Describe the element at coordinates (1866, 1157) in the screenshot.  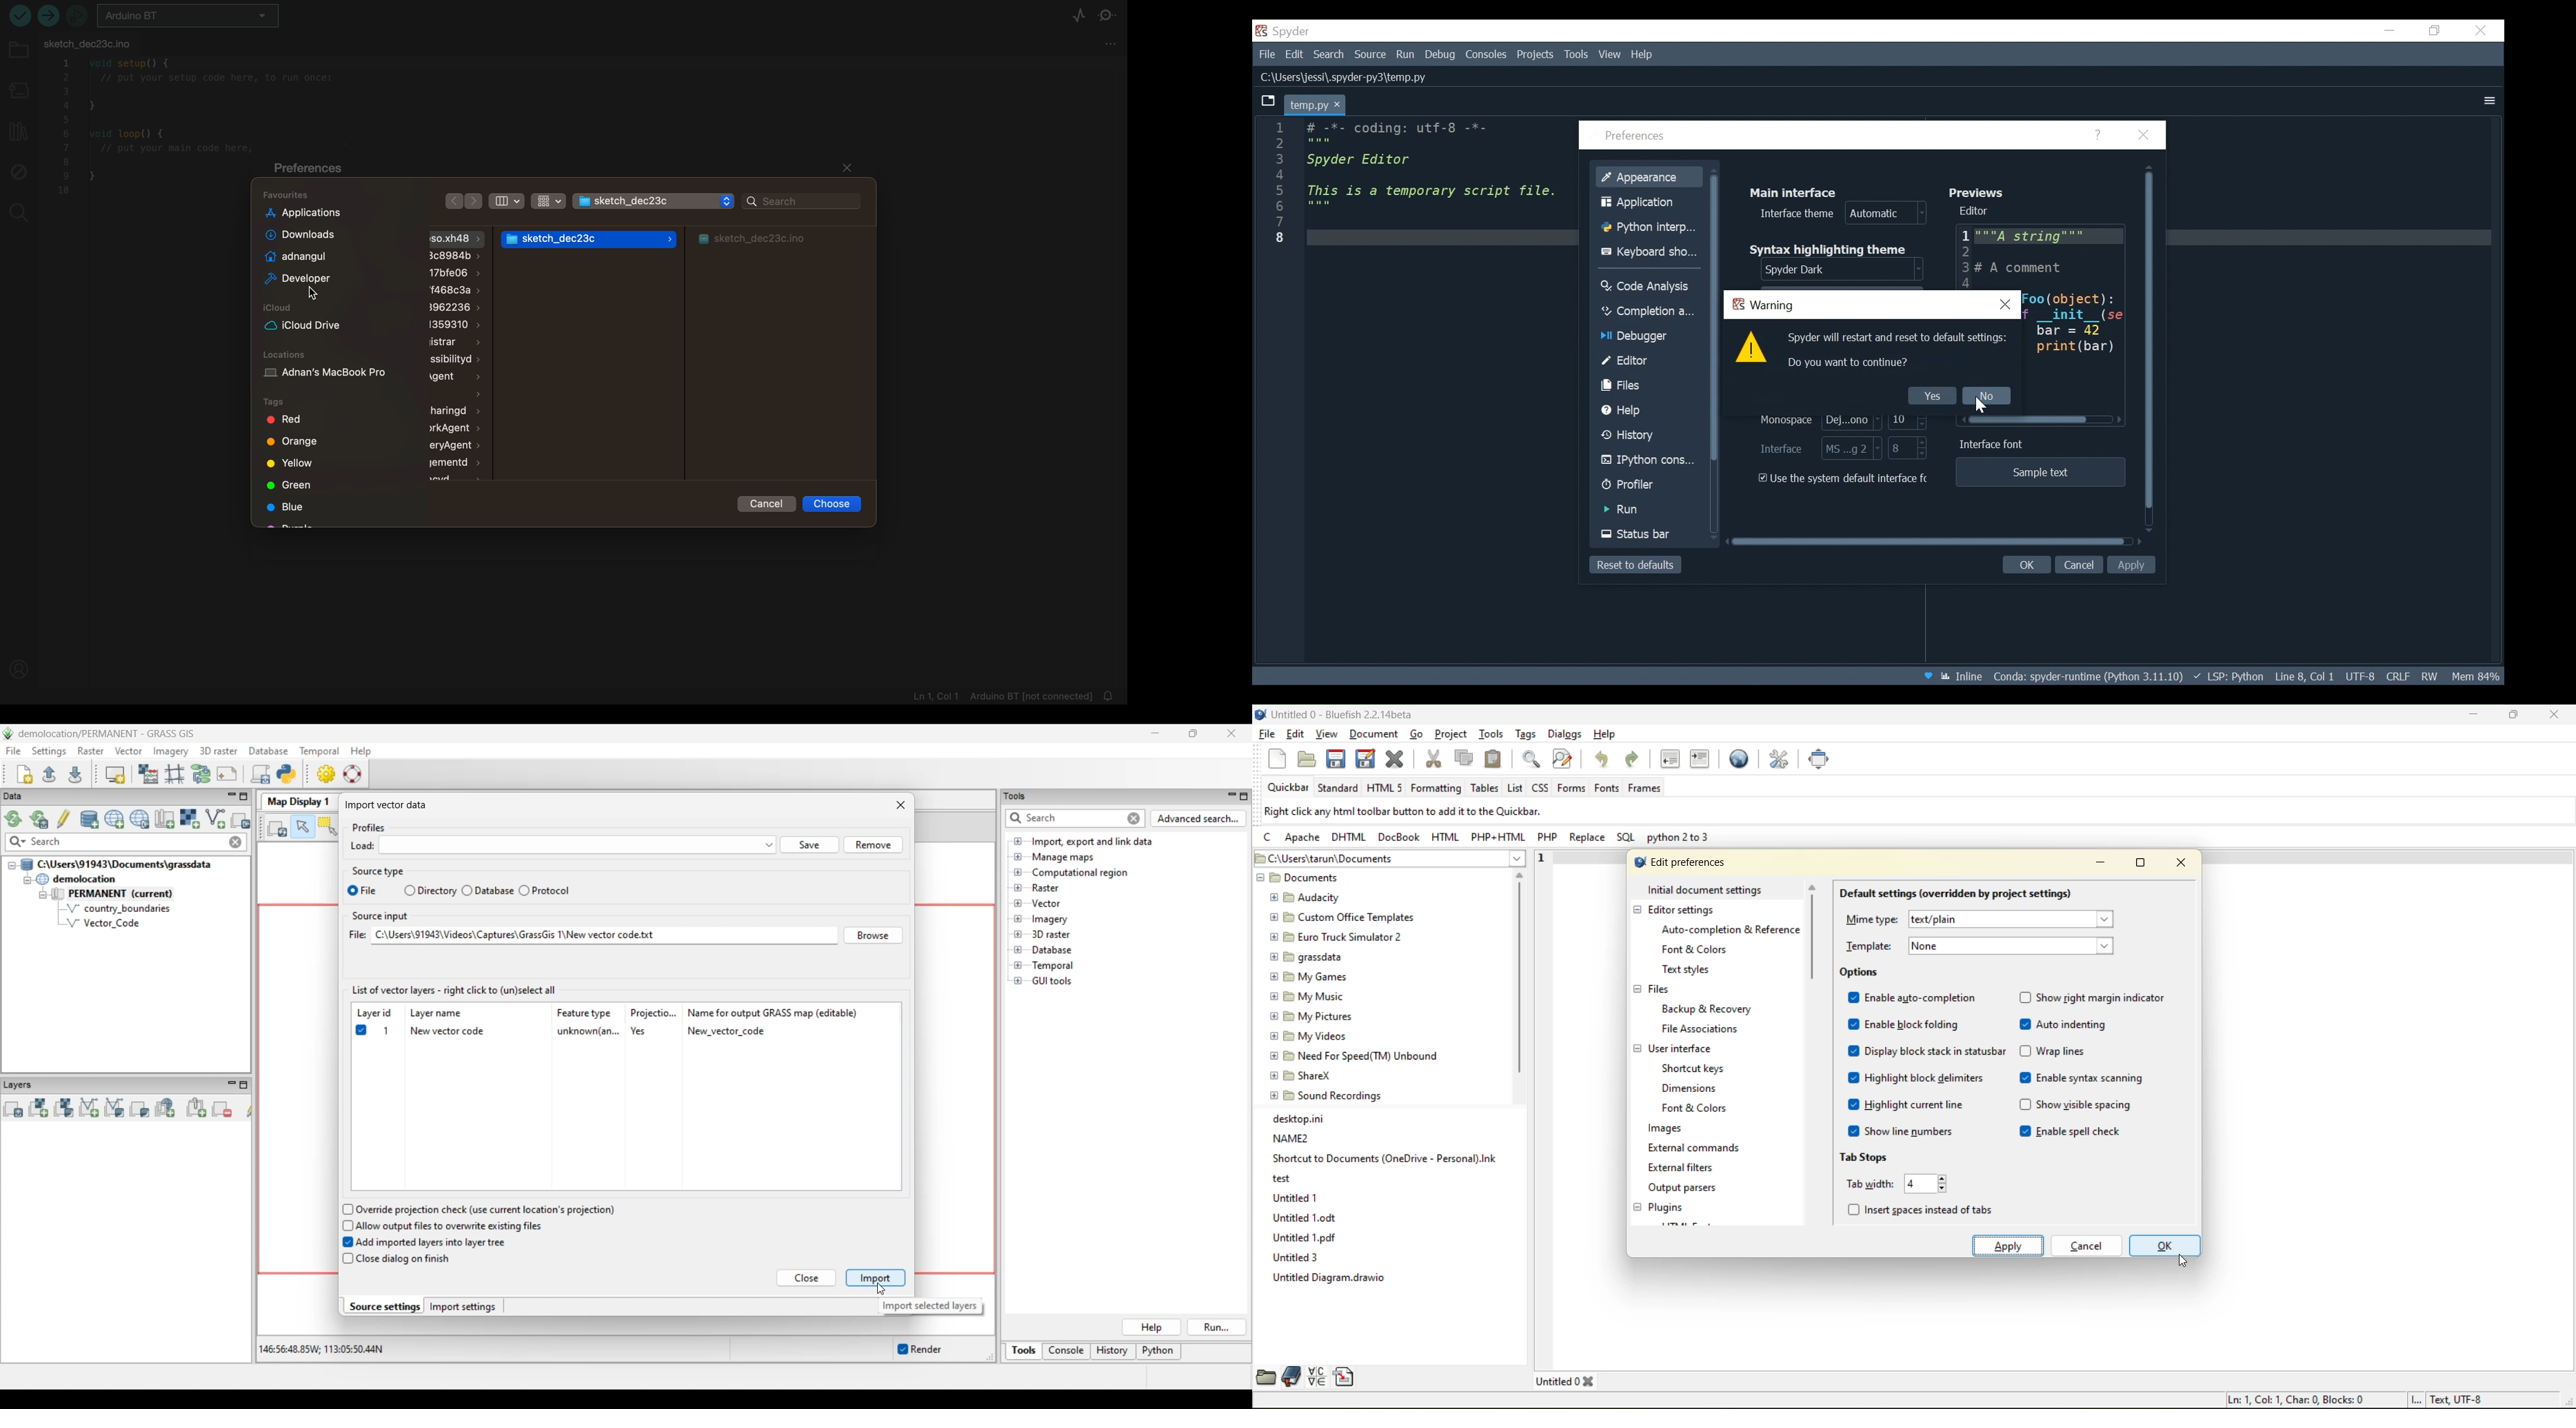
I see `tab stops` at that location.